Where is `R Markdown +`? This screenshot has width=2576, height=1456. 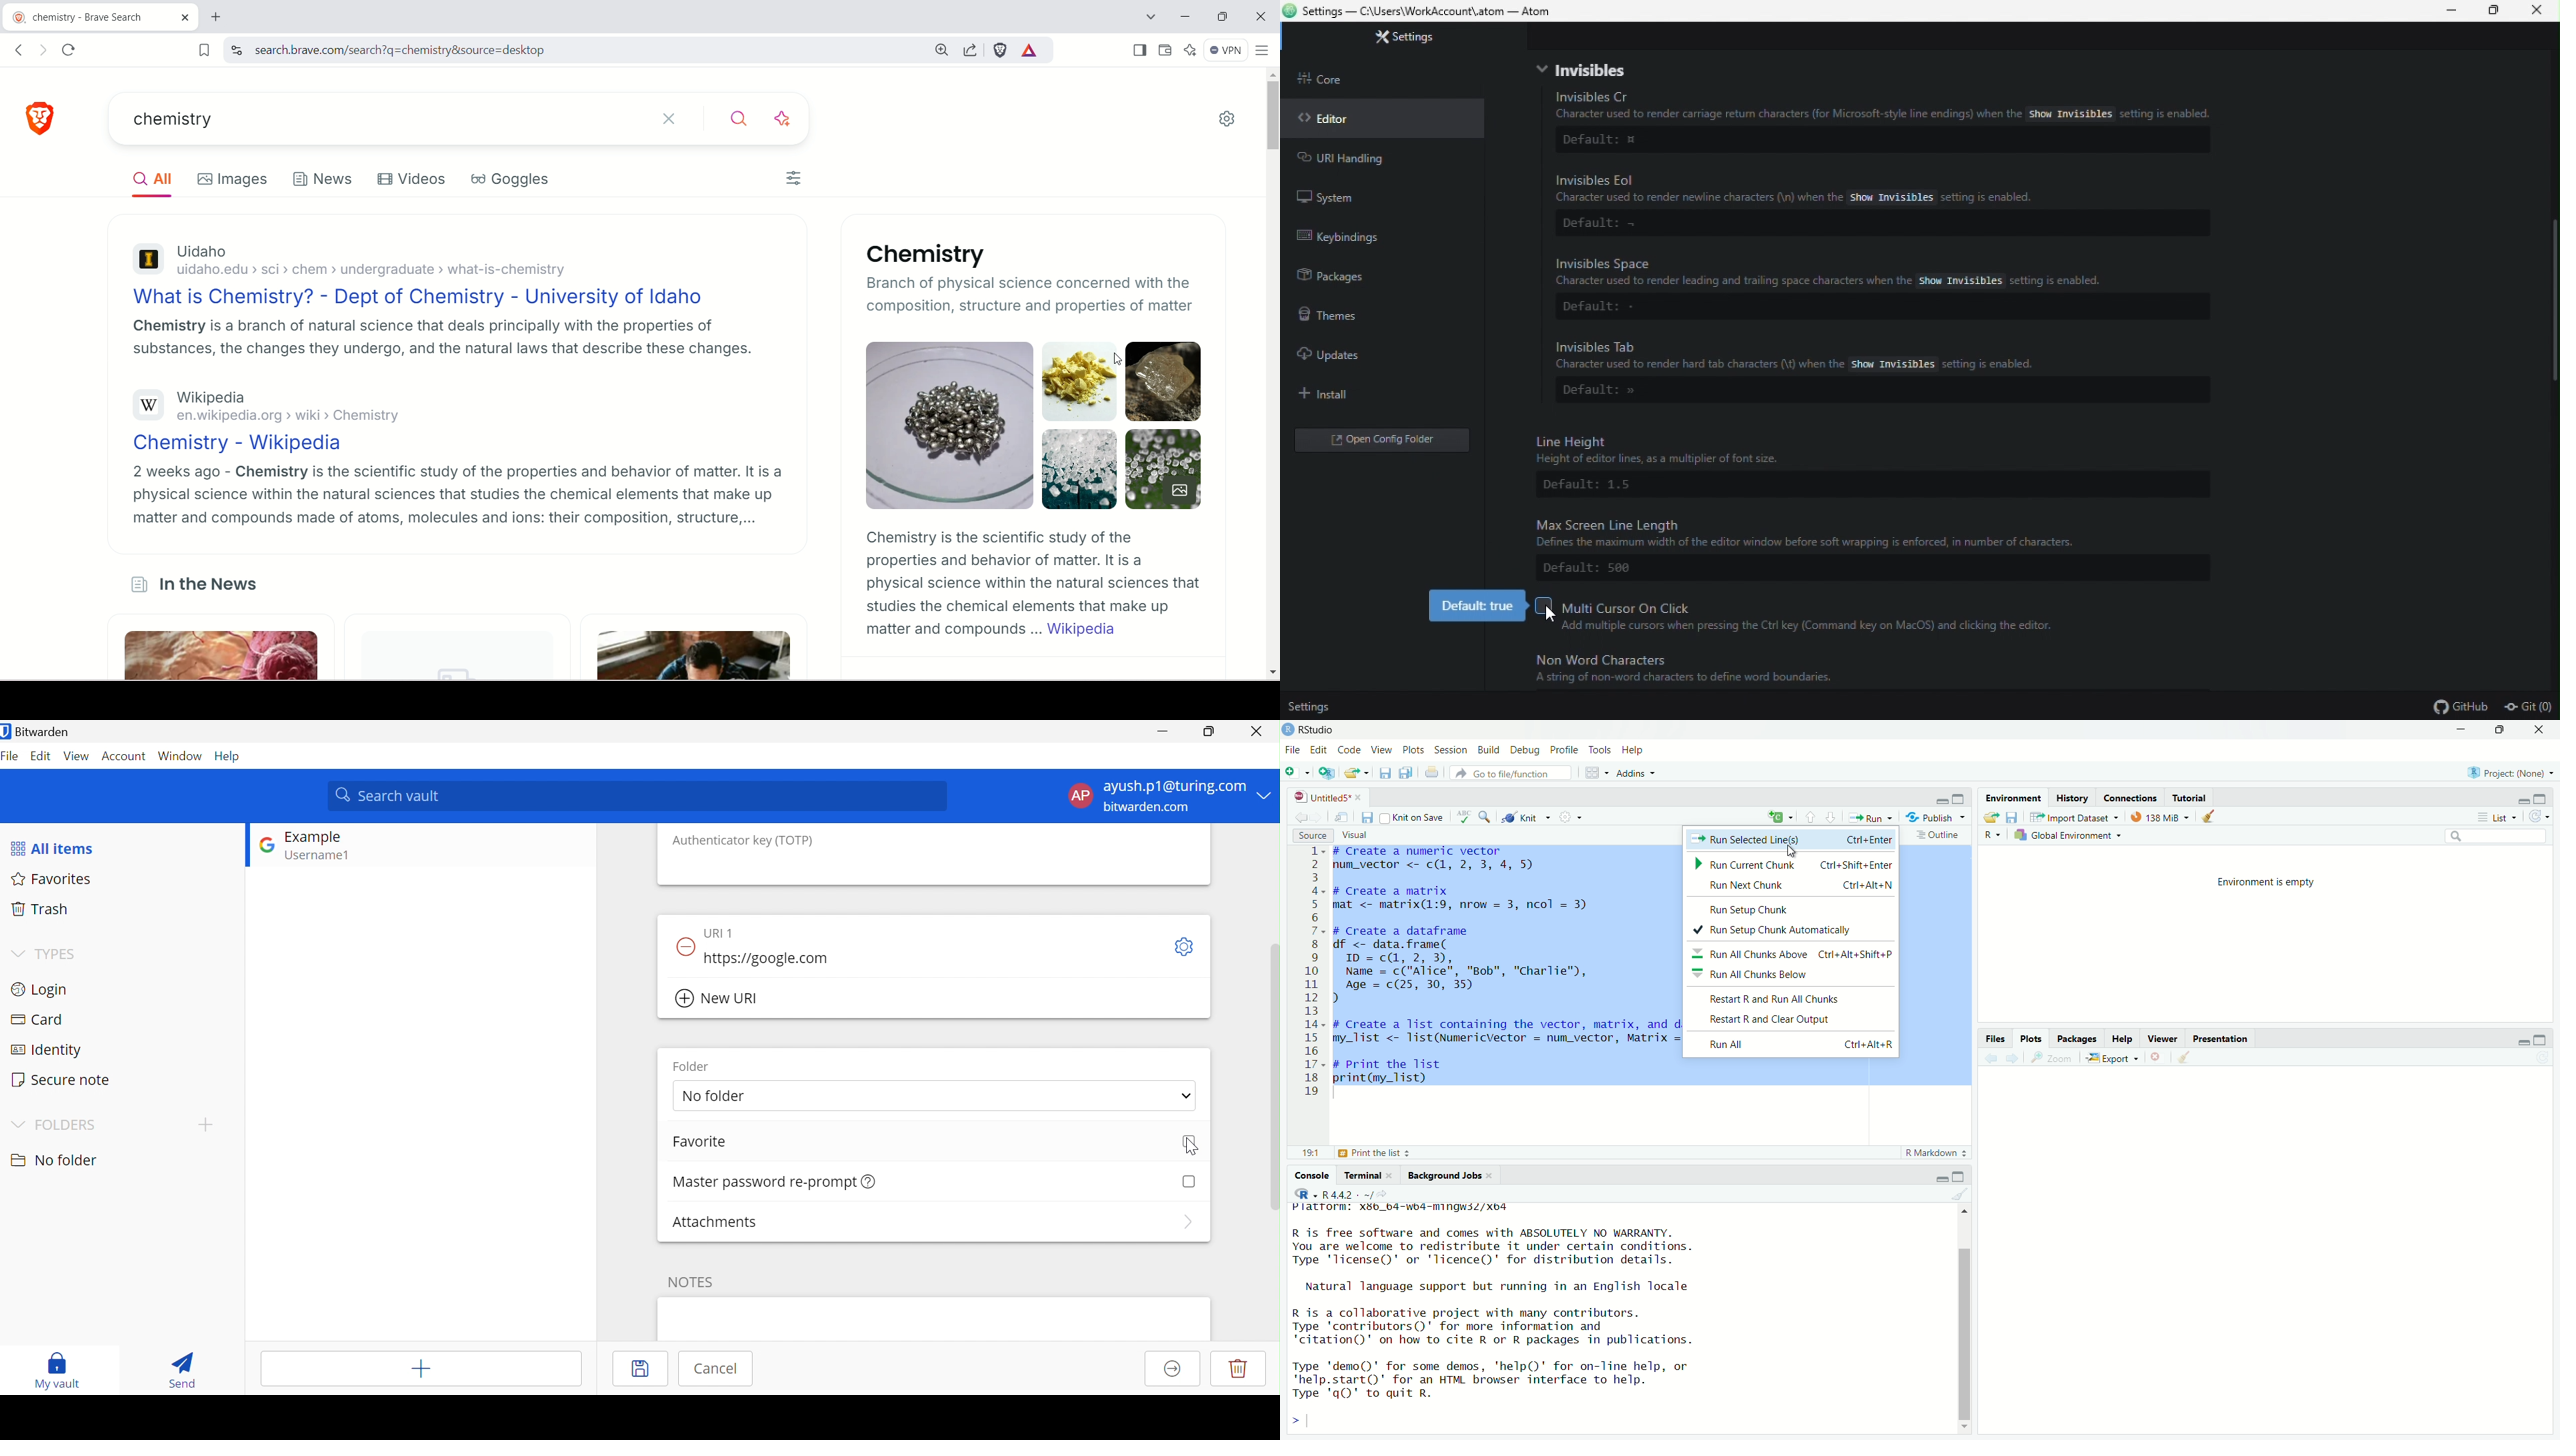 R Markdown + is located at coordinates (1939, 1155).